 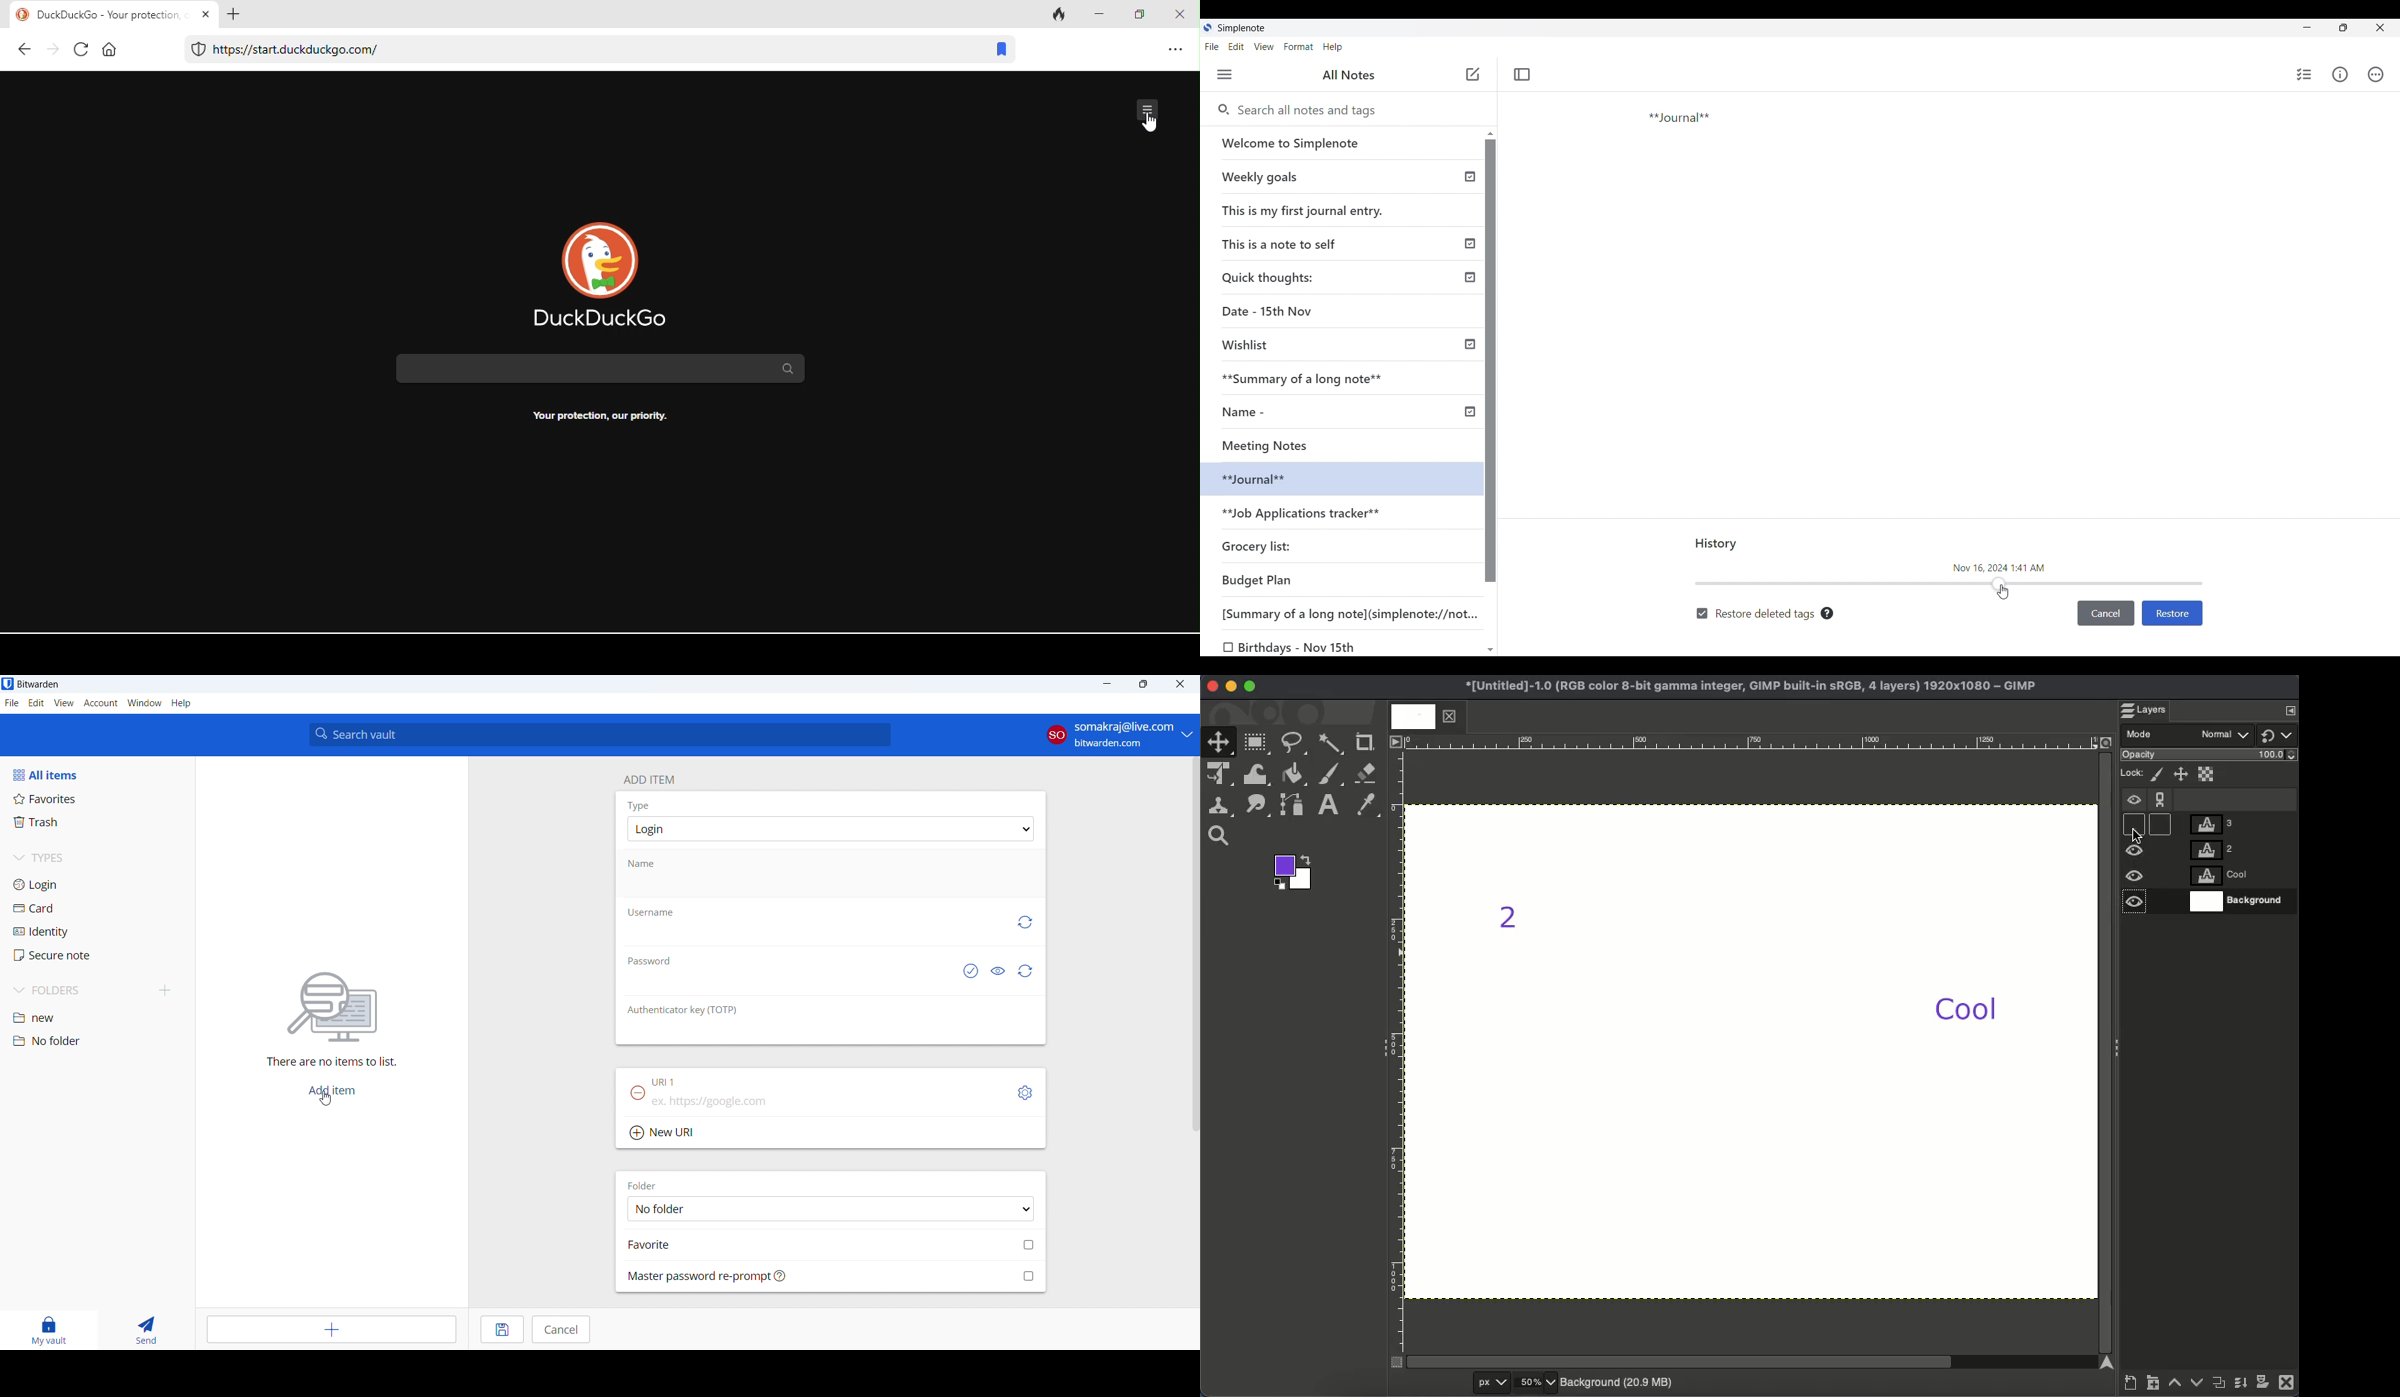 I want to click on add folder, so click(x=165, y=991).